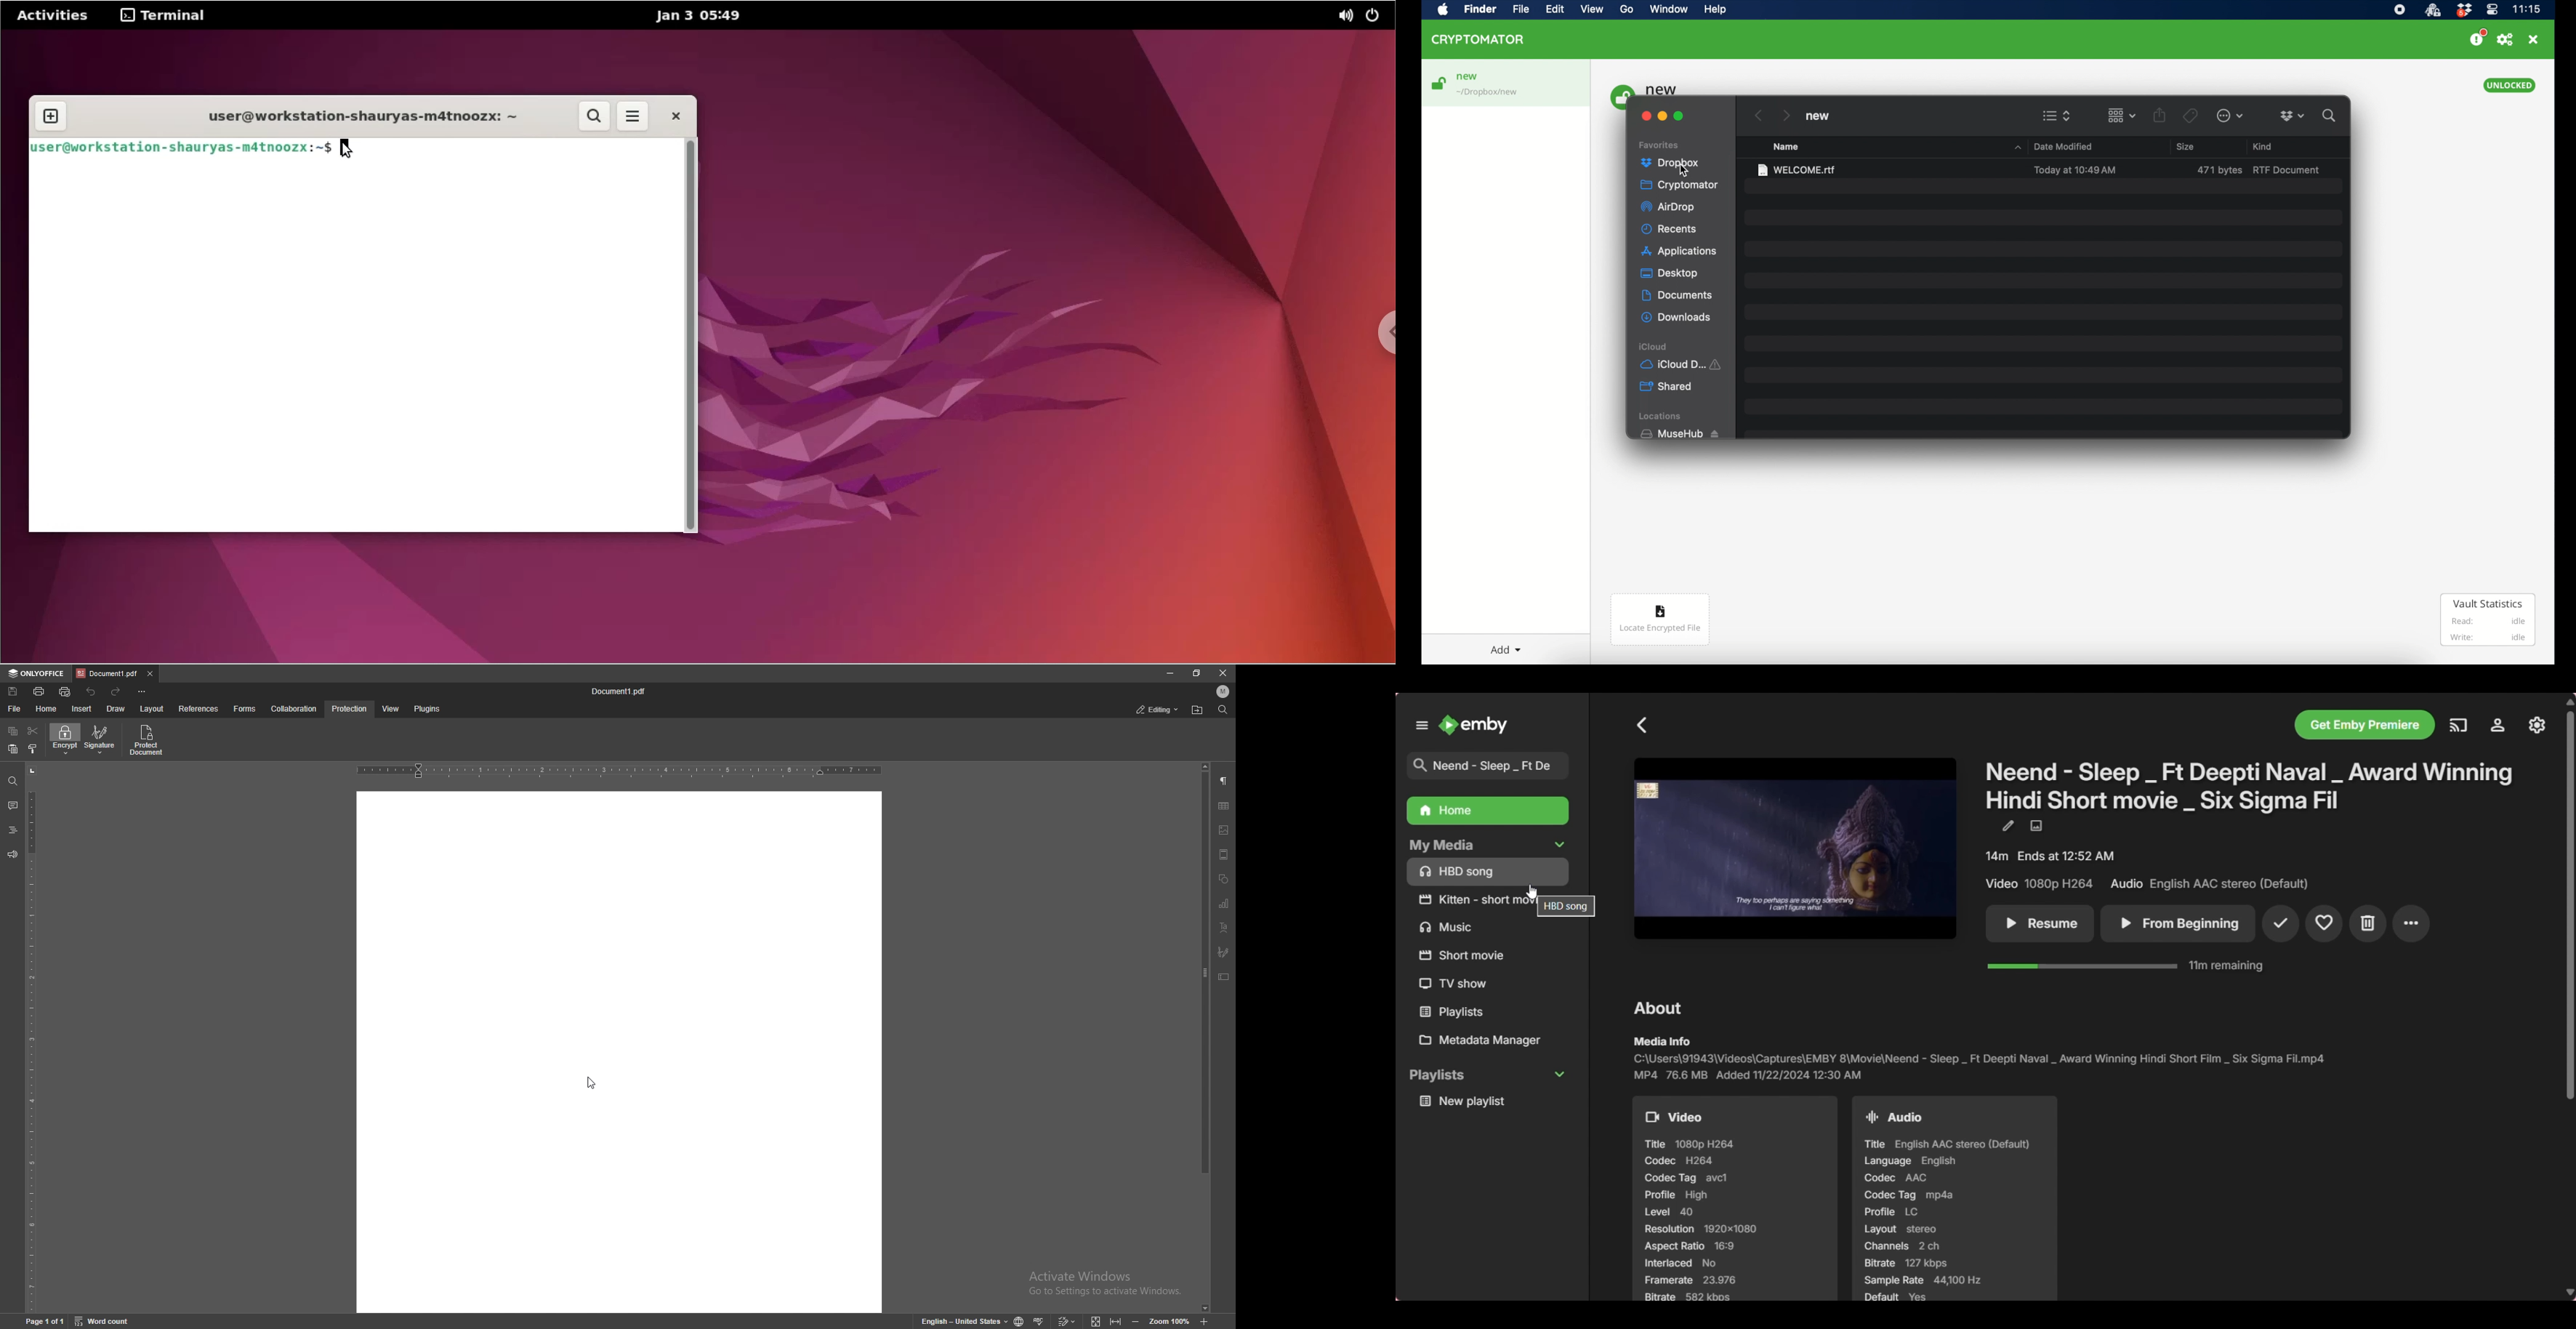 Image resolution: width=2576 pixels, height=1344 pixels. What do you see at coordinates (1555, 9) in the screenshot?
I see `edit` at bounding box center [1555, 9].